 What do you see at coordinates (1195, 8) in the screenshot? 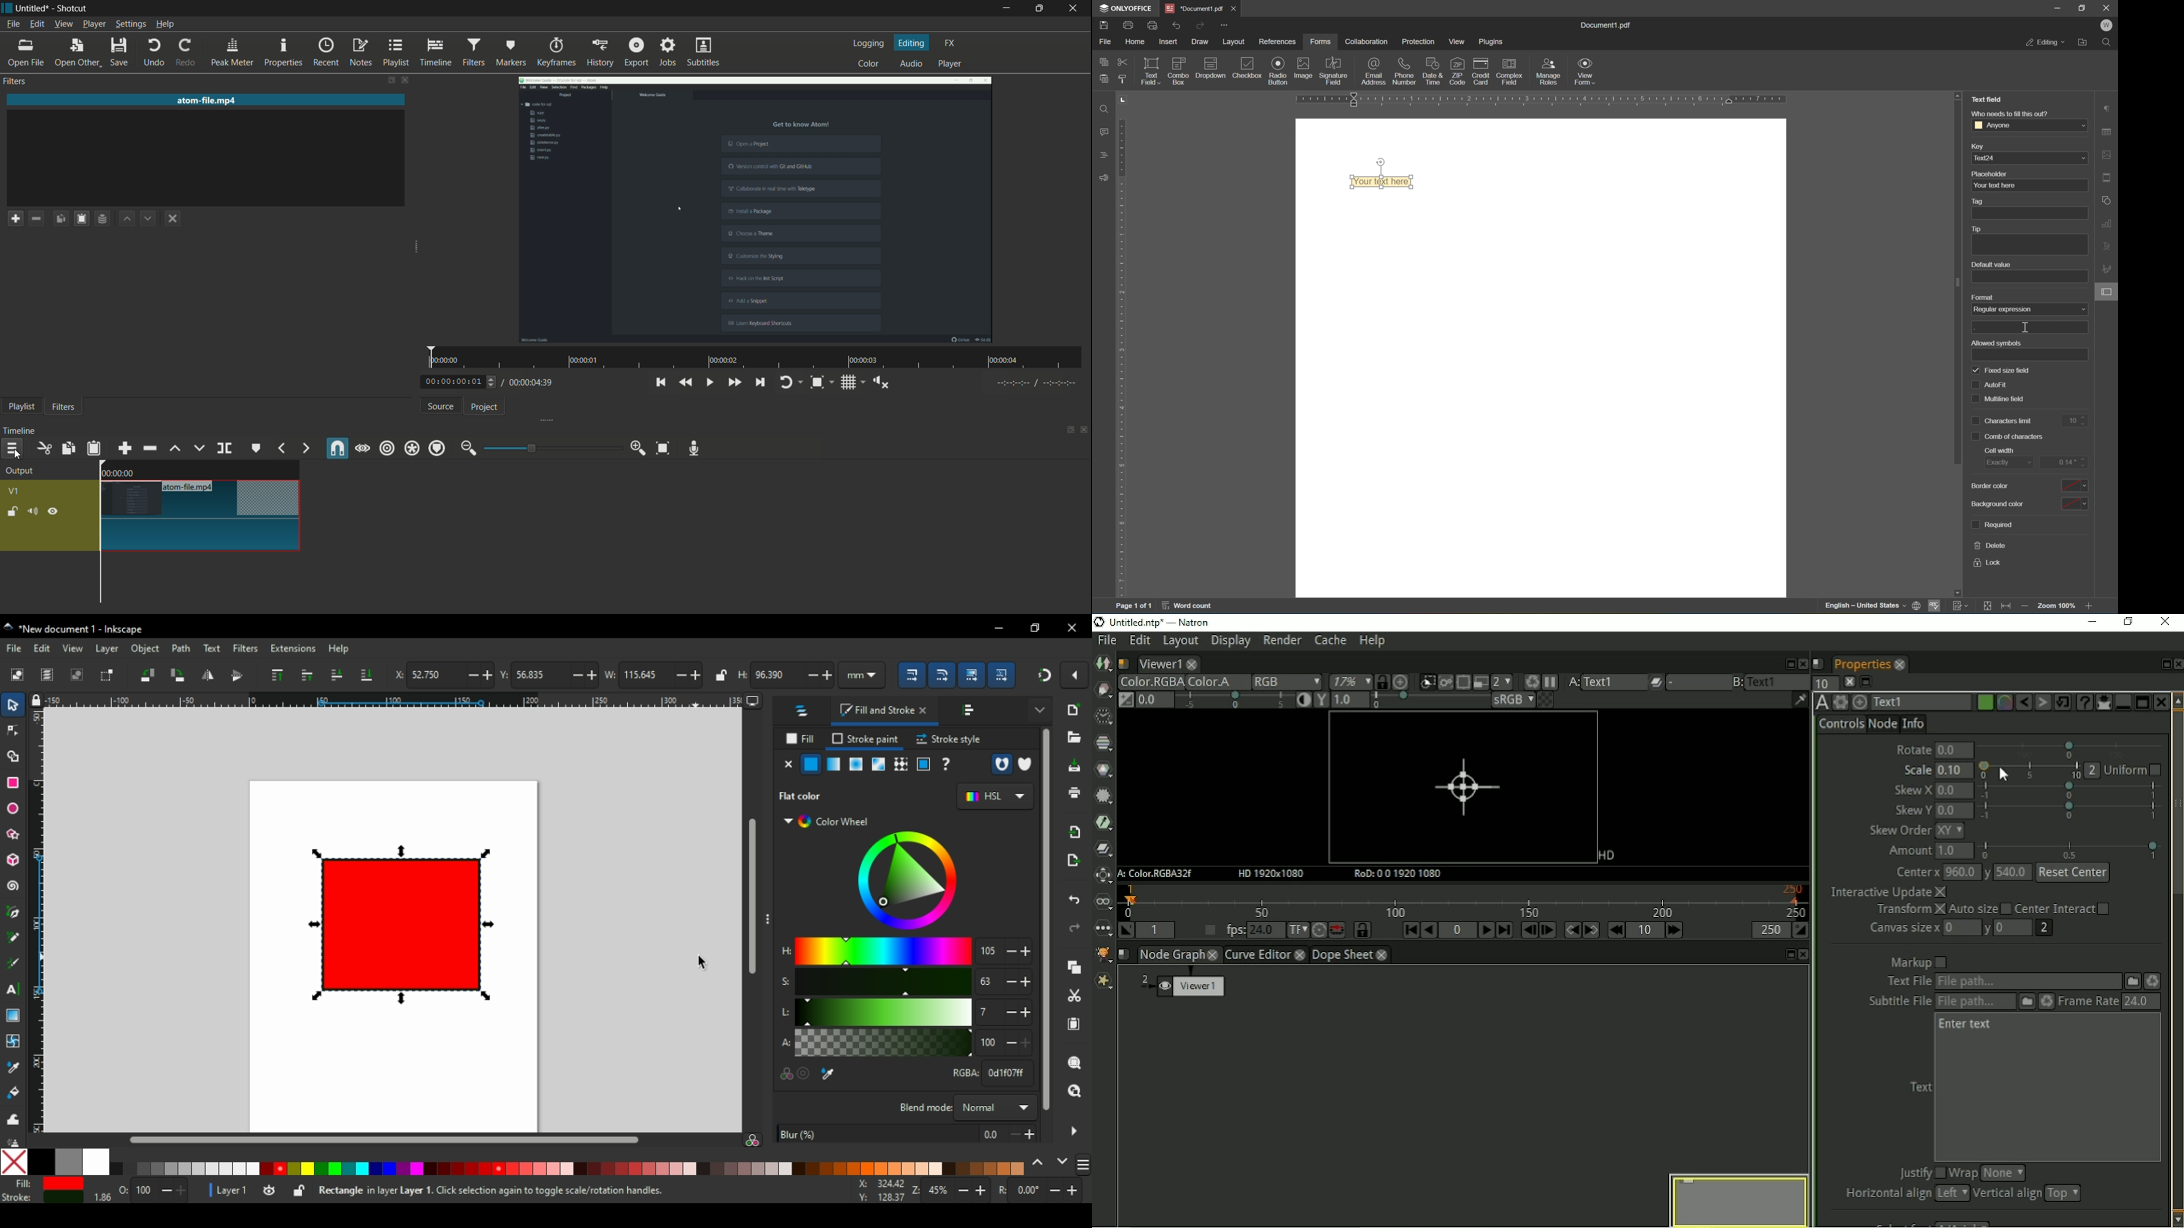
I see `*document1.pdf` at bounding box center [1195, 8].